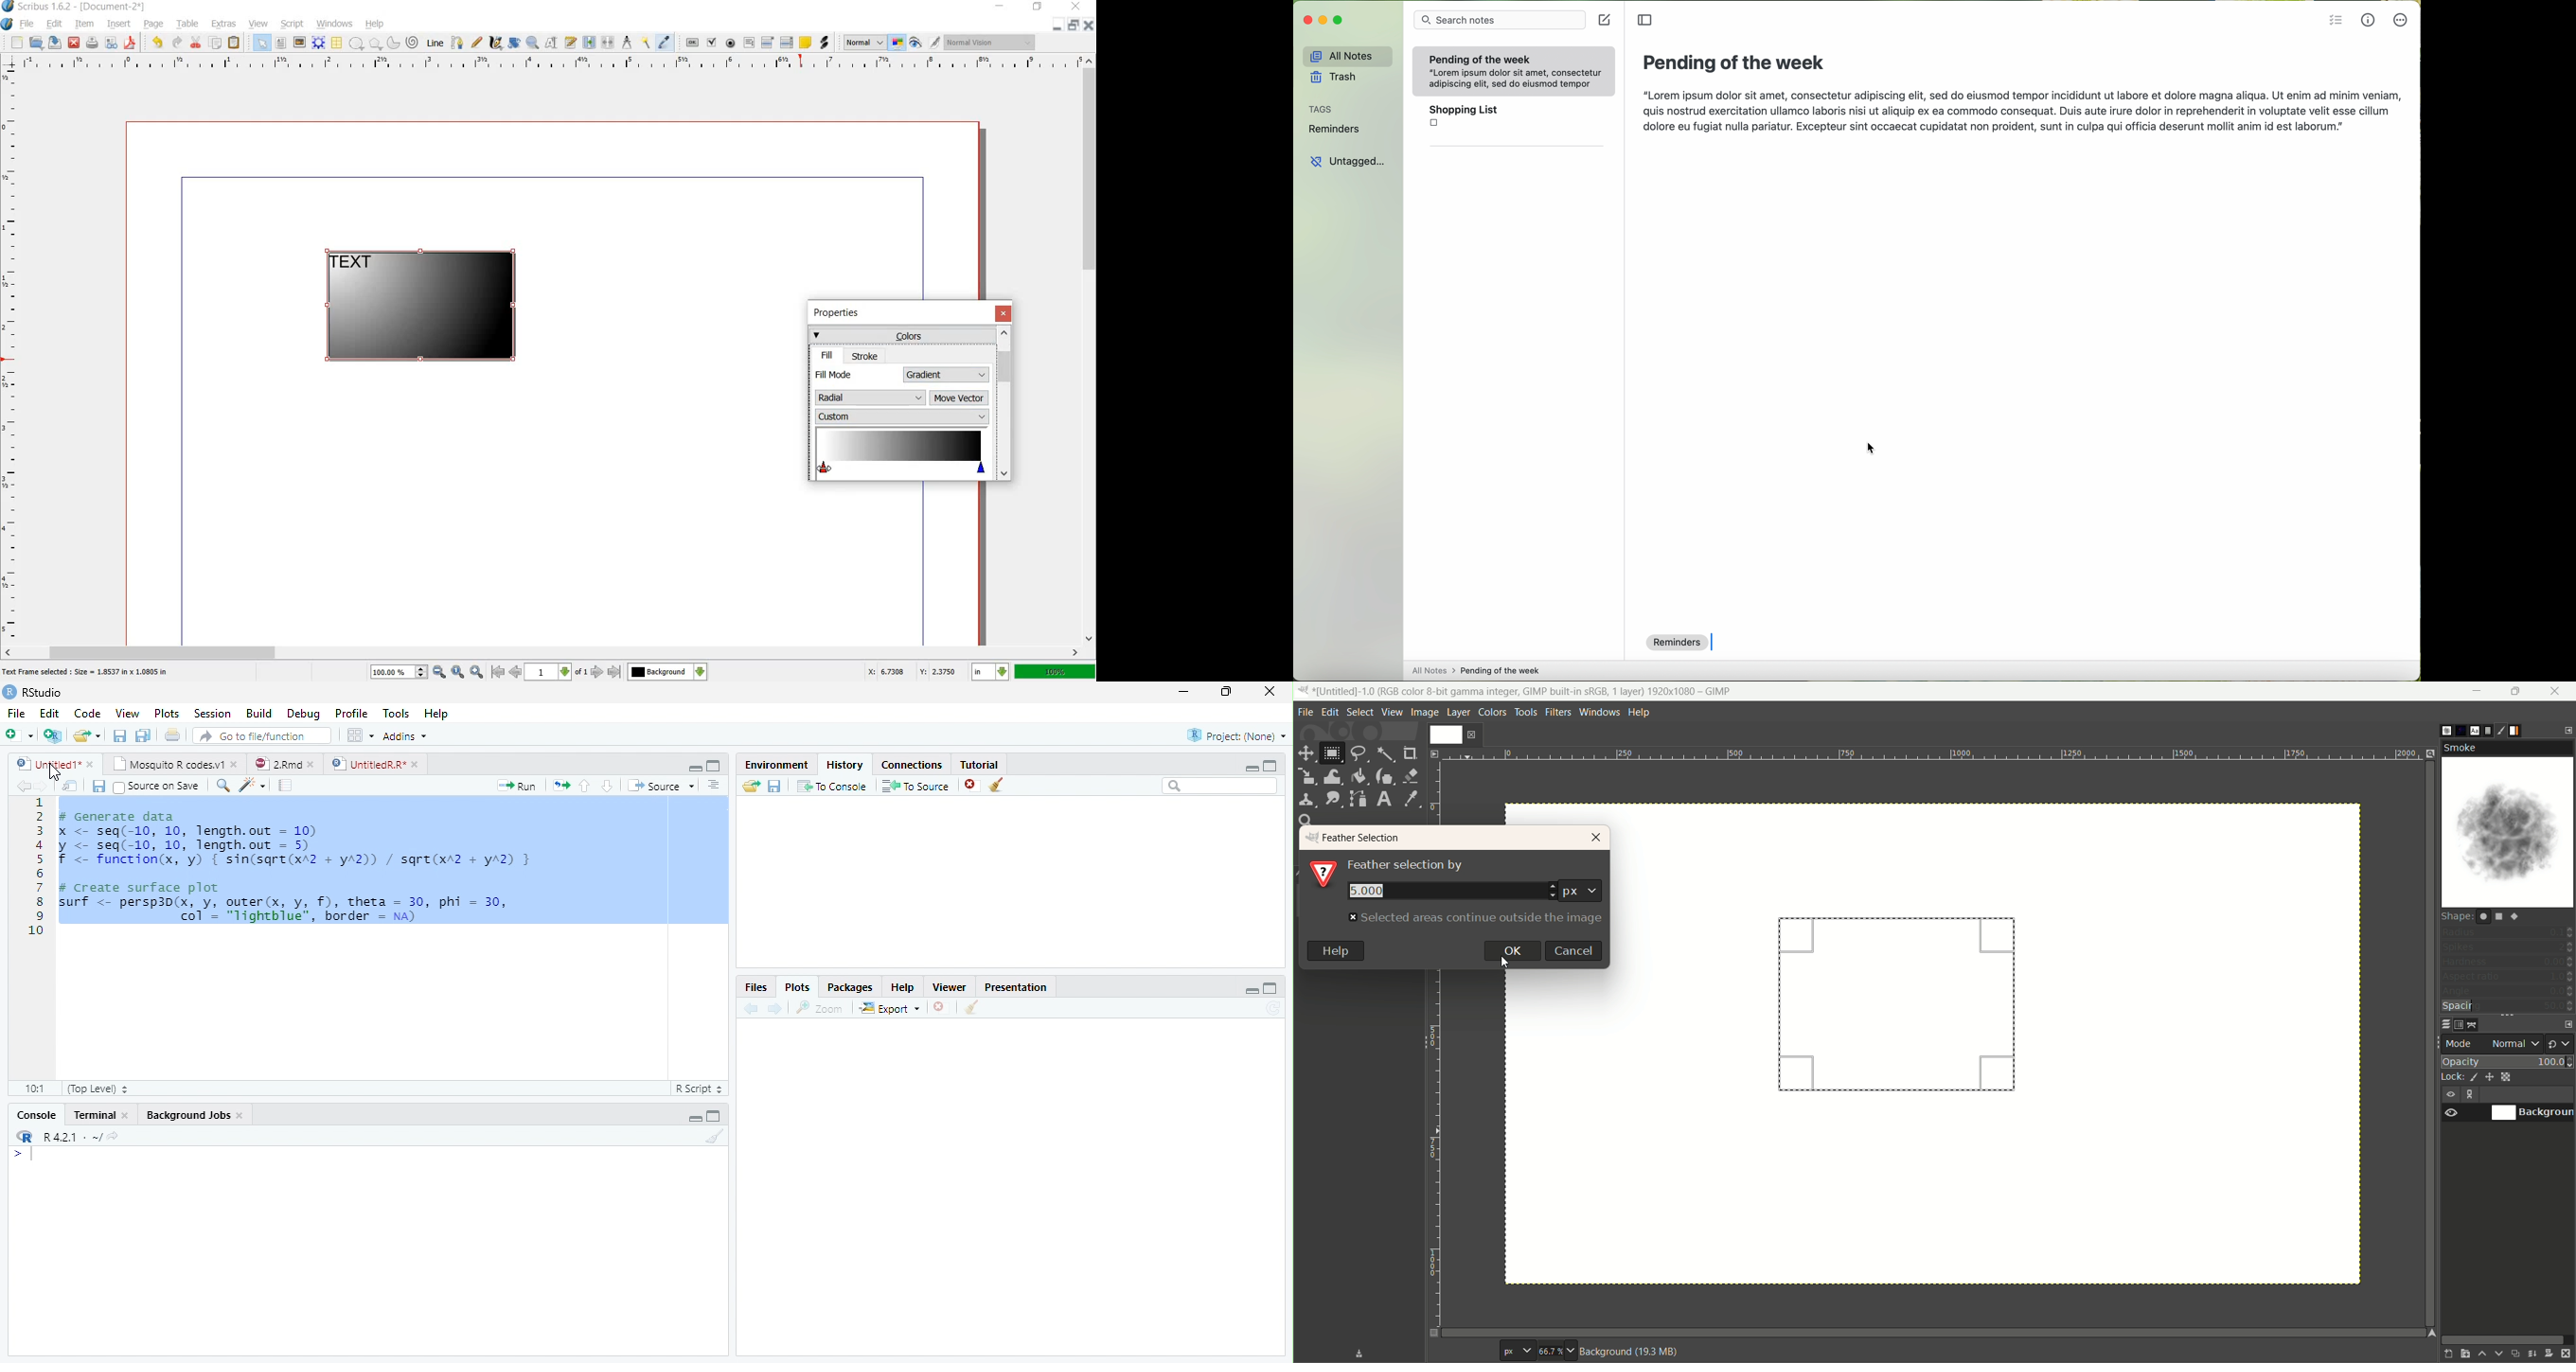 The image size is (2576, 1372). I want to click on polygon, so click(373, 43).